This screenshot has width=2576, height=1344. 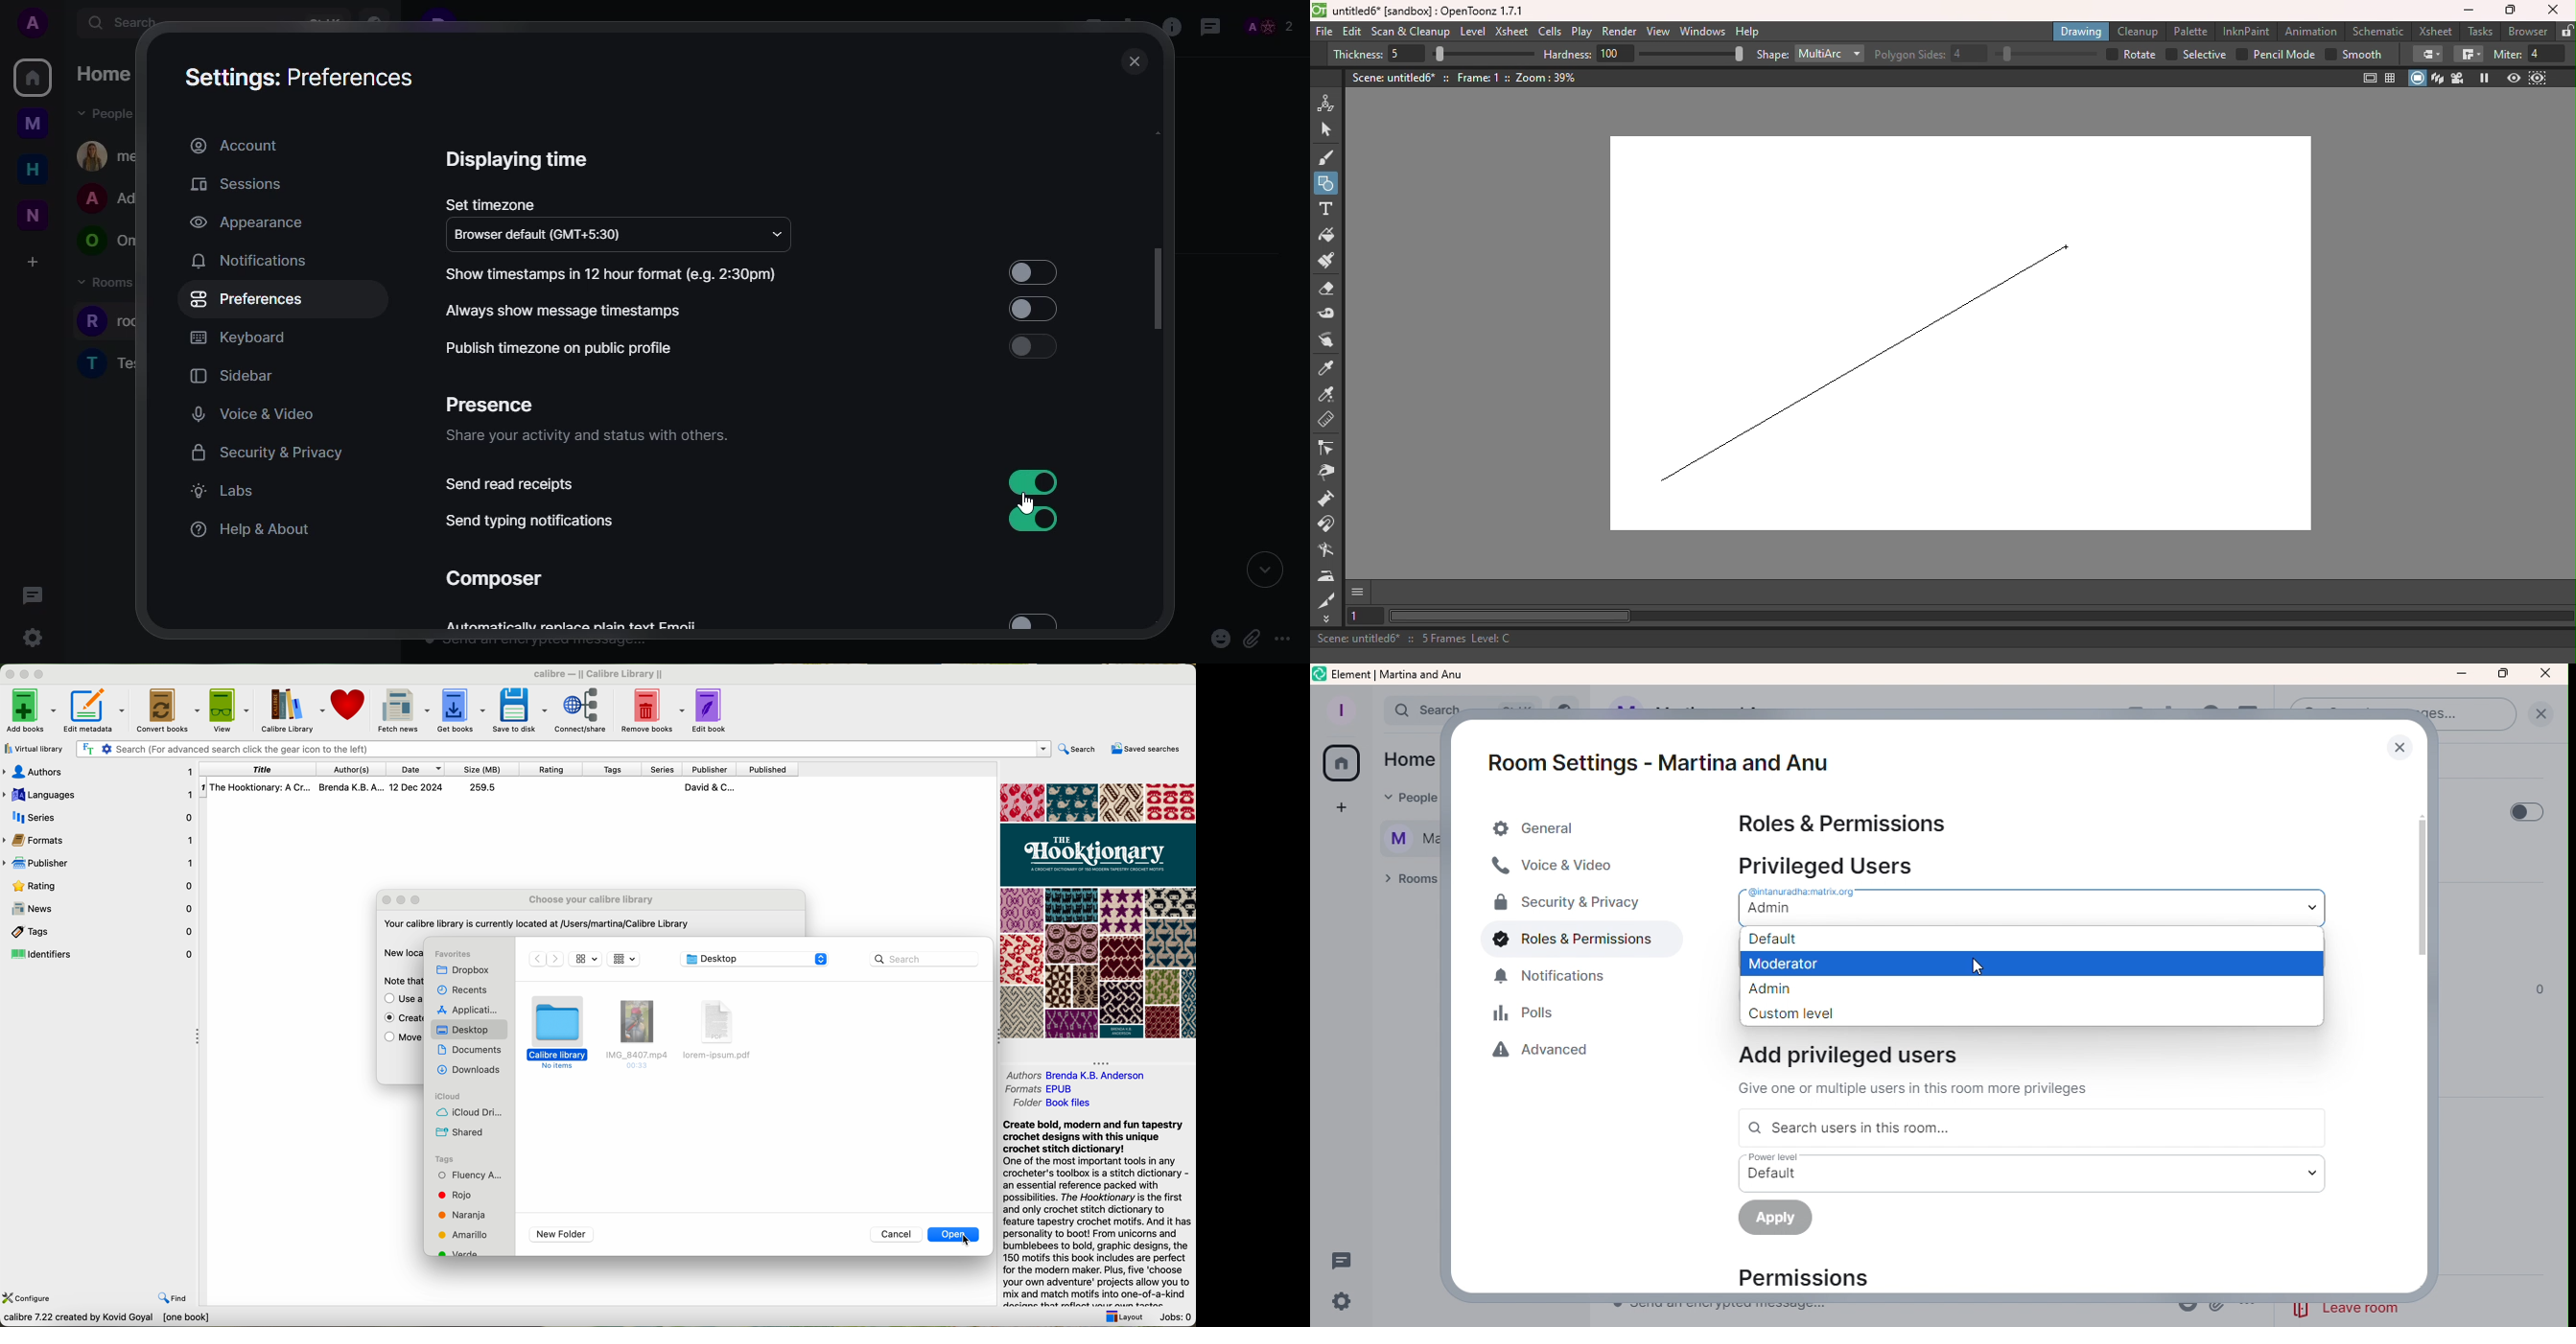 I want to click on Close, so click(x=2400, y=746).